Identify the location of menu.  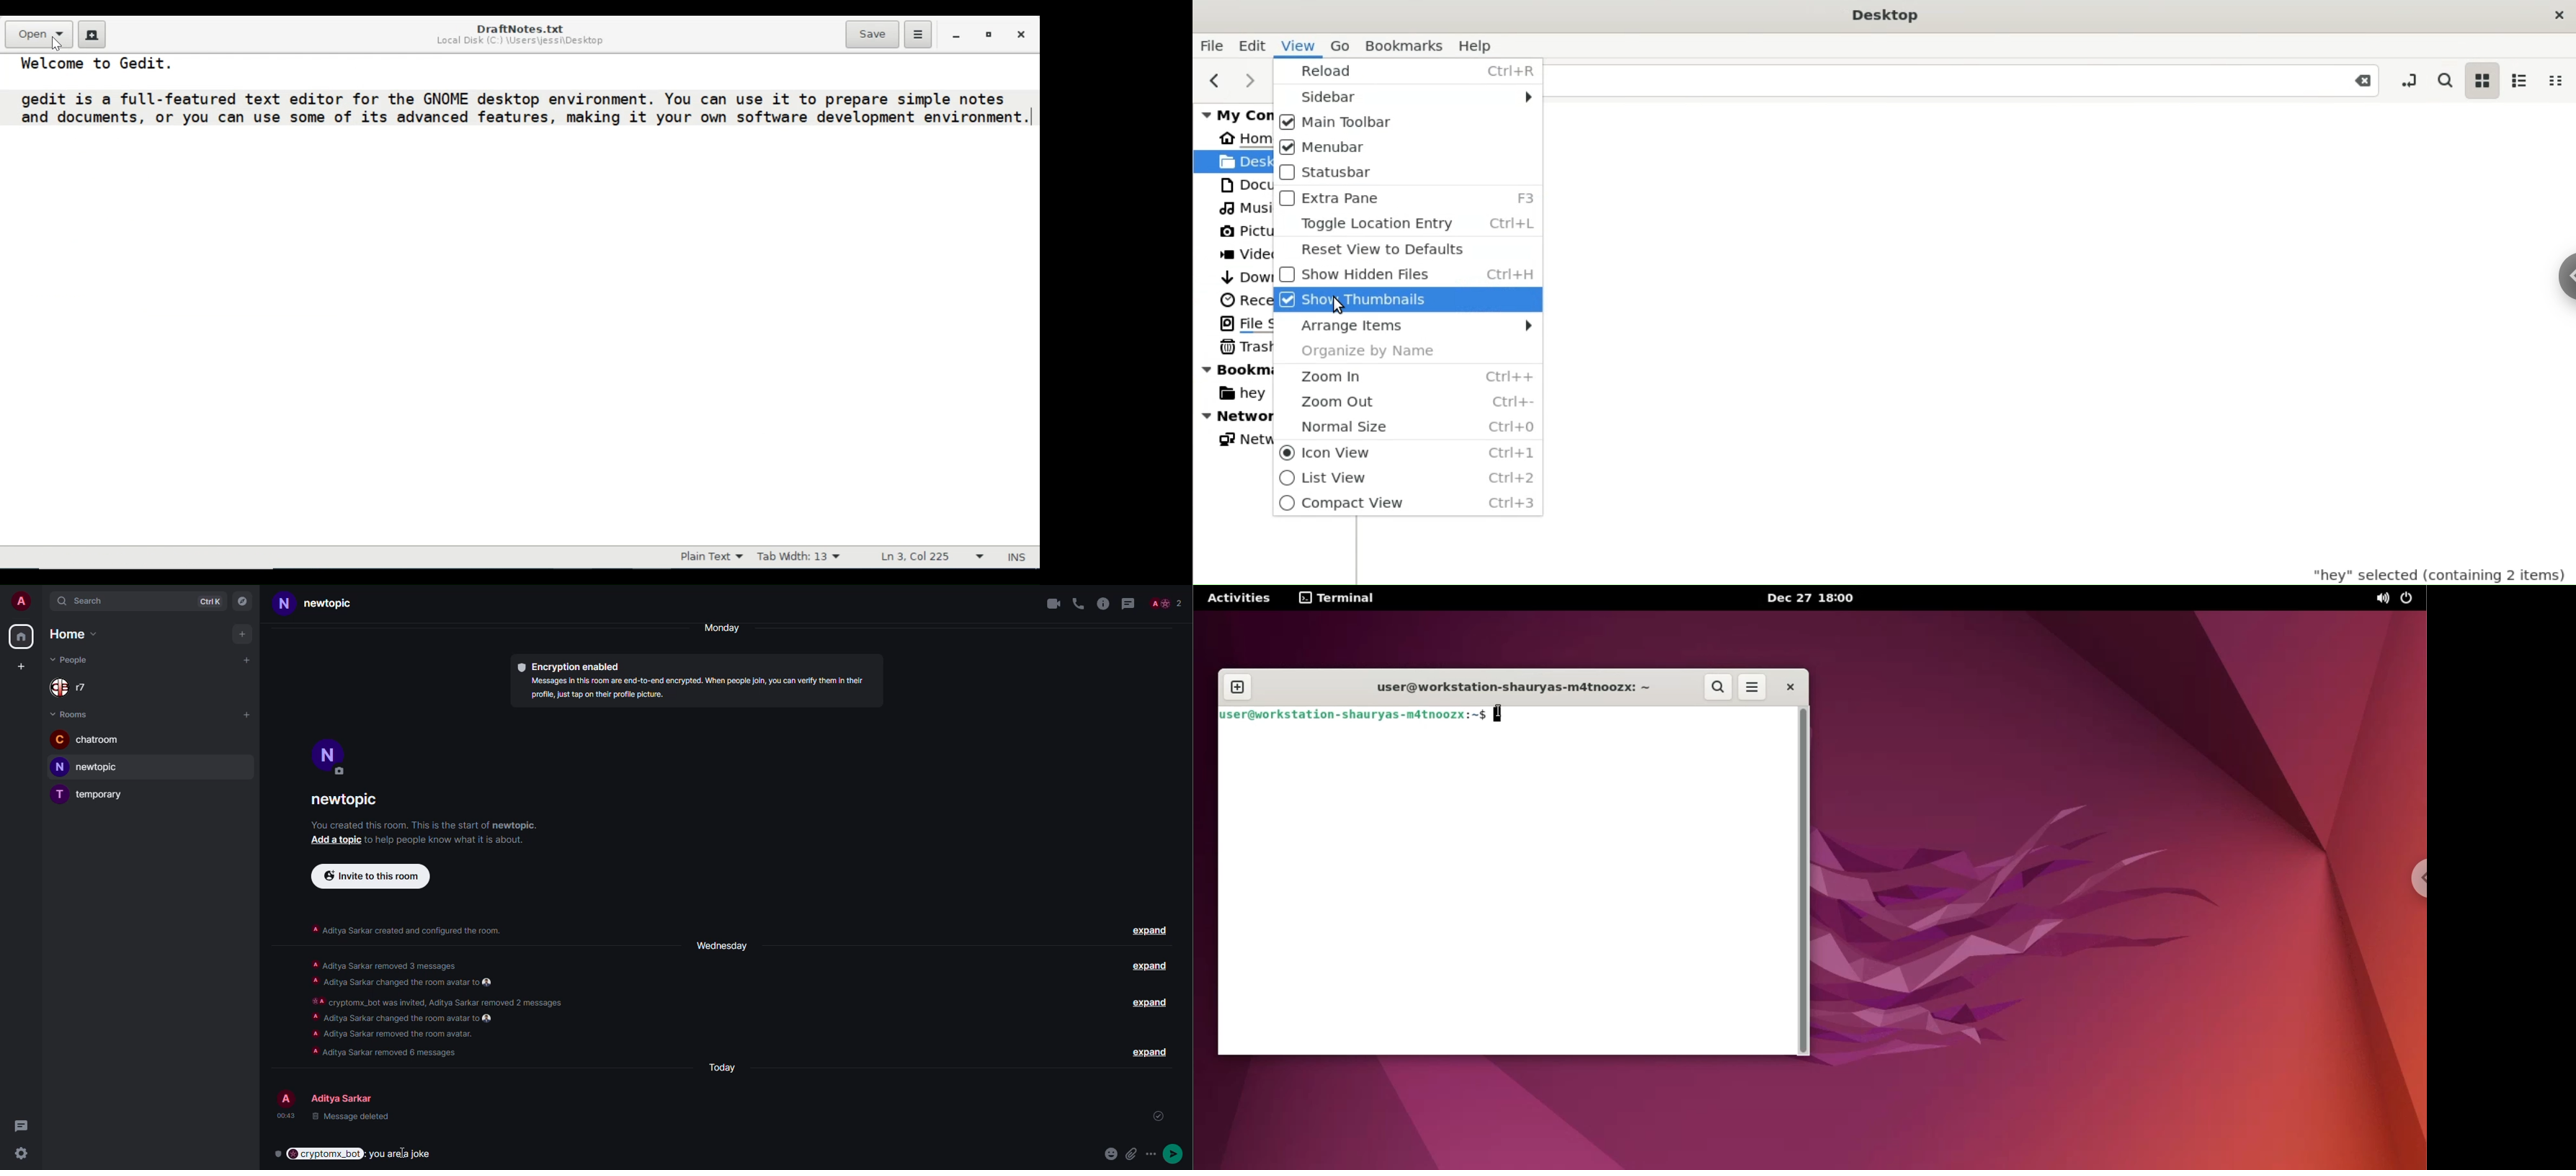
(1753, 687).